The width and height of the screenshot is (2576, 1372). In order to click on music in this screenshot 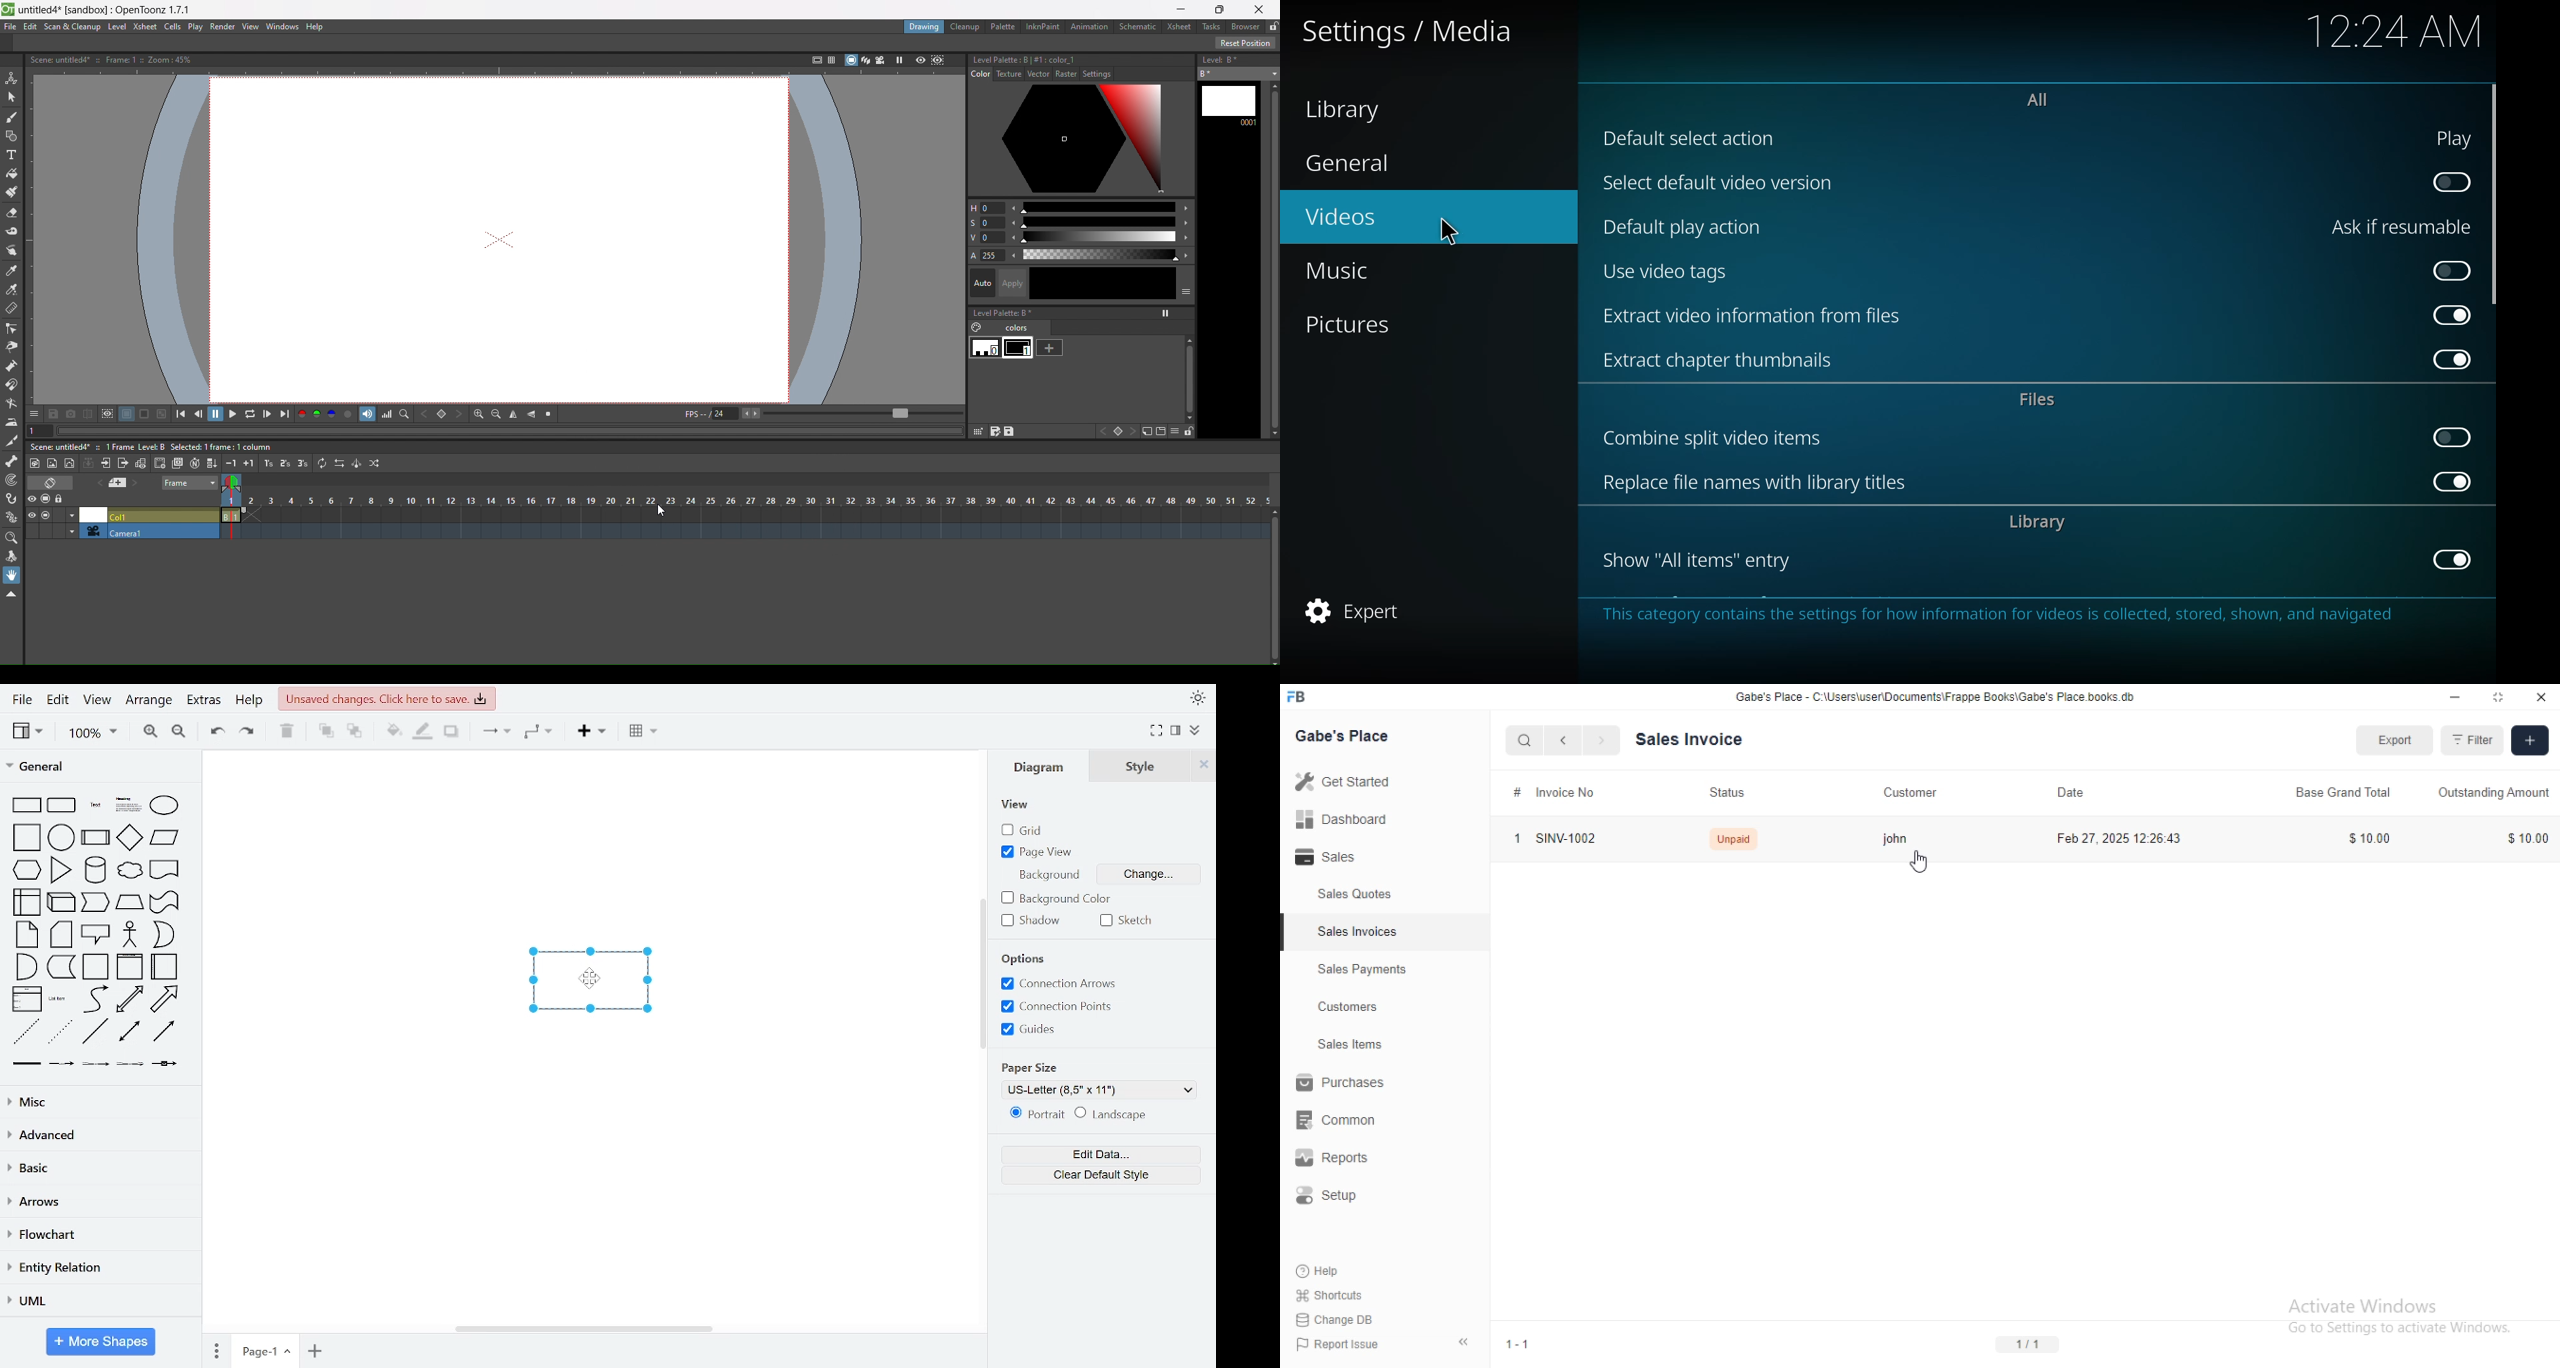, I will do `click(1354, 270)`.